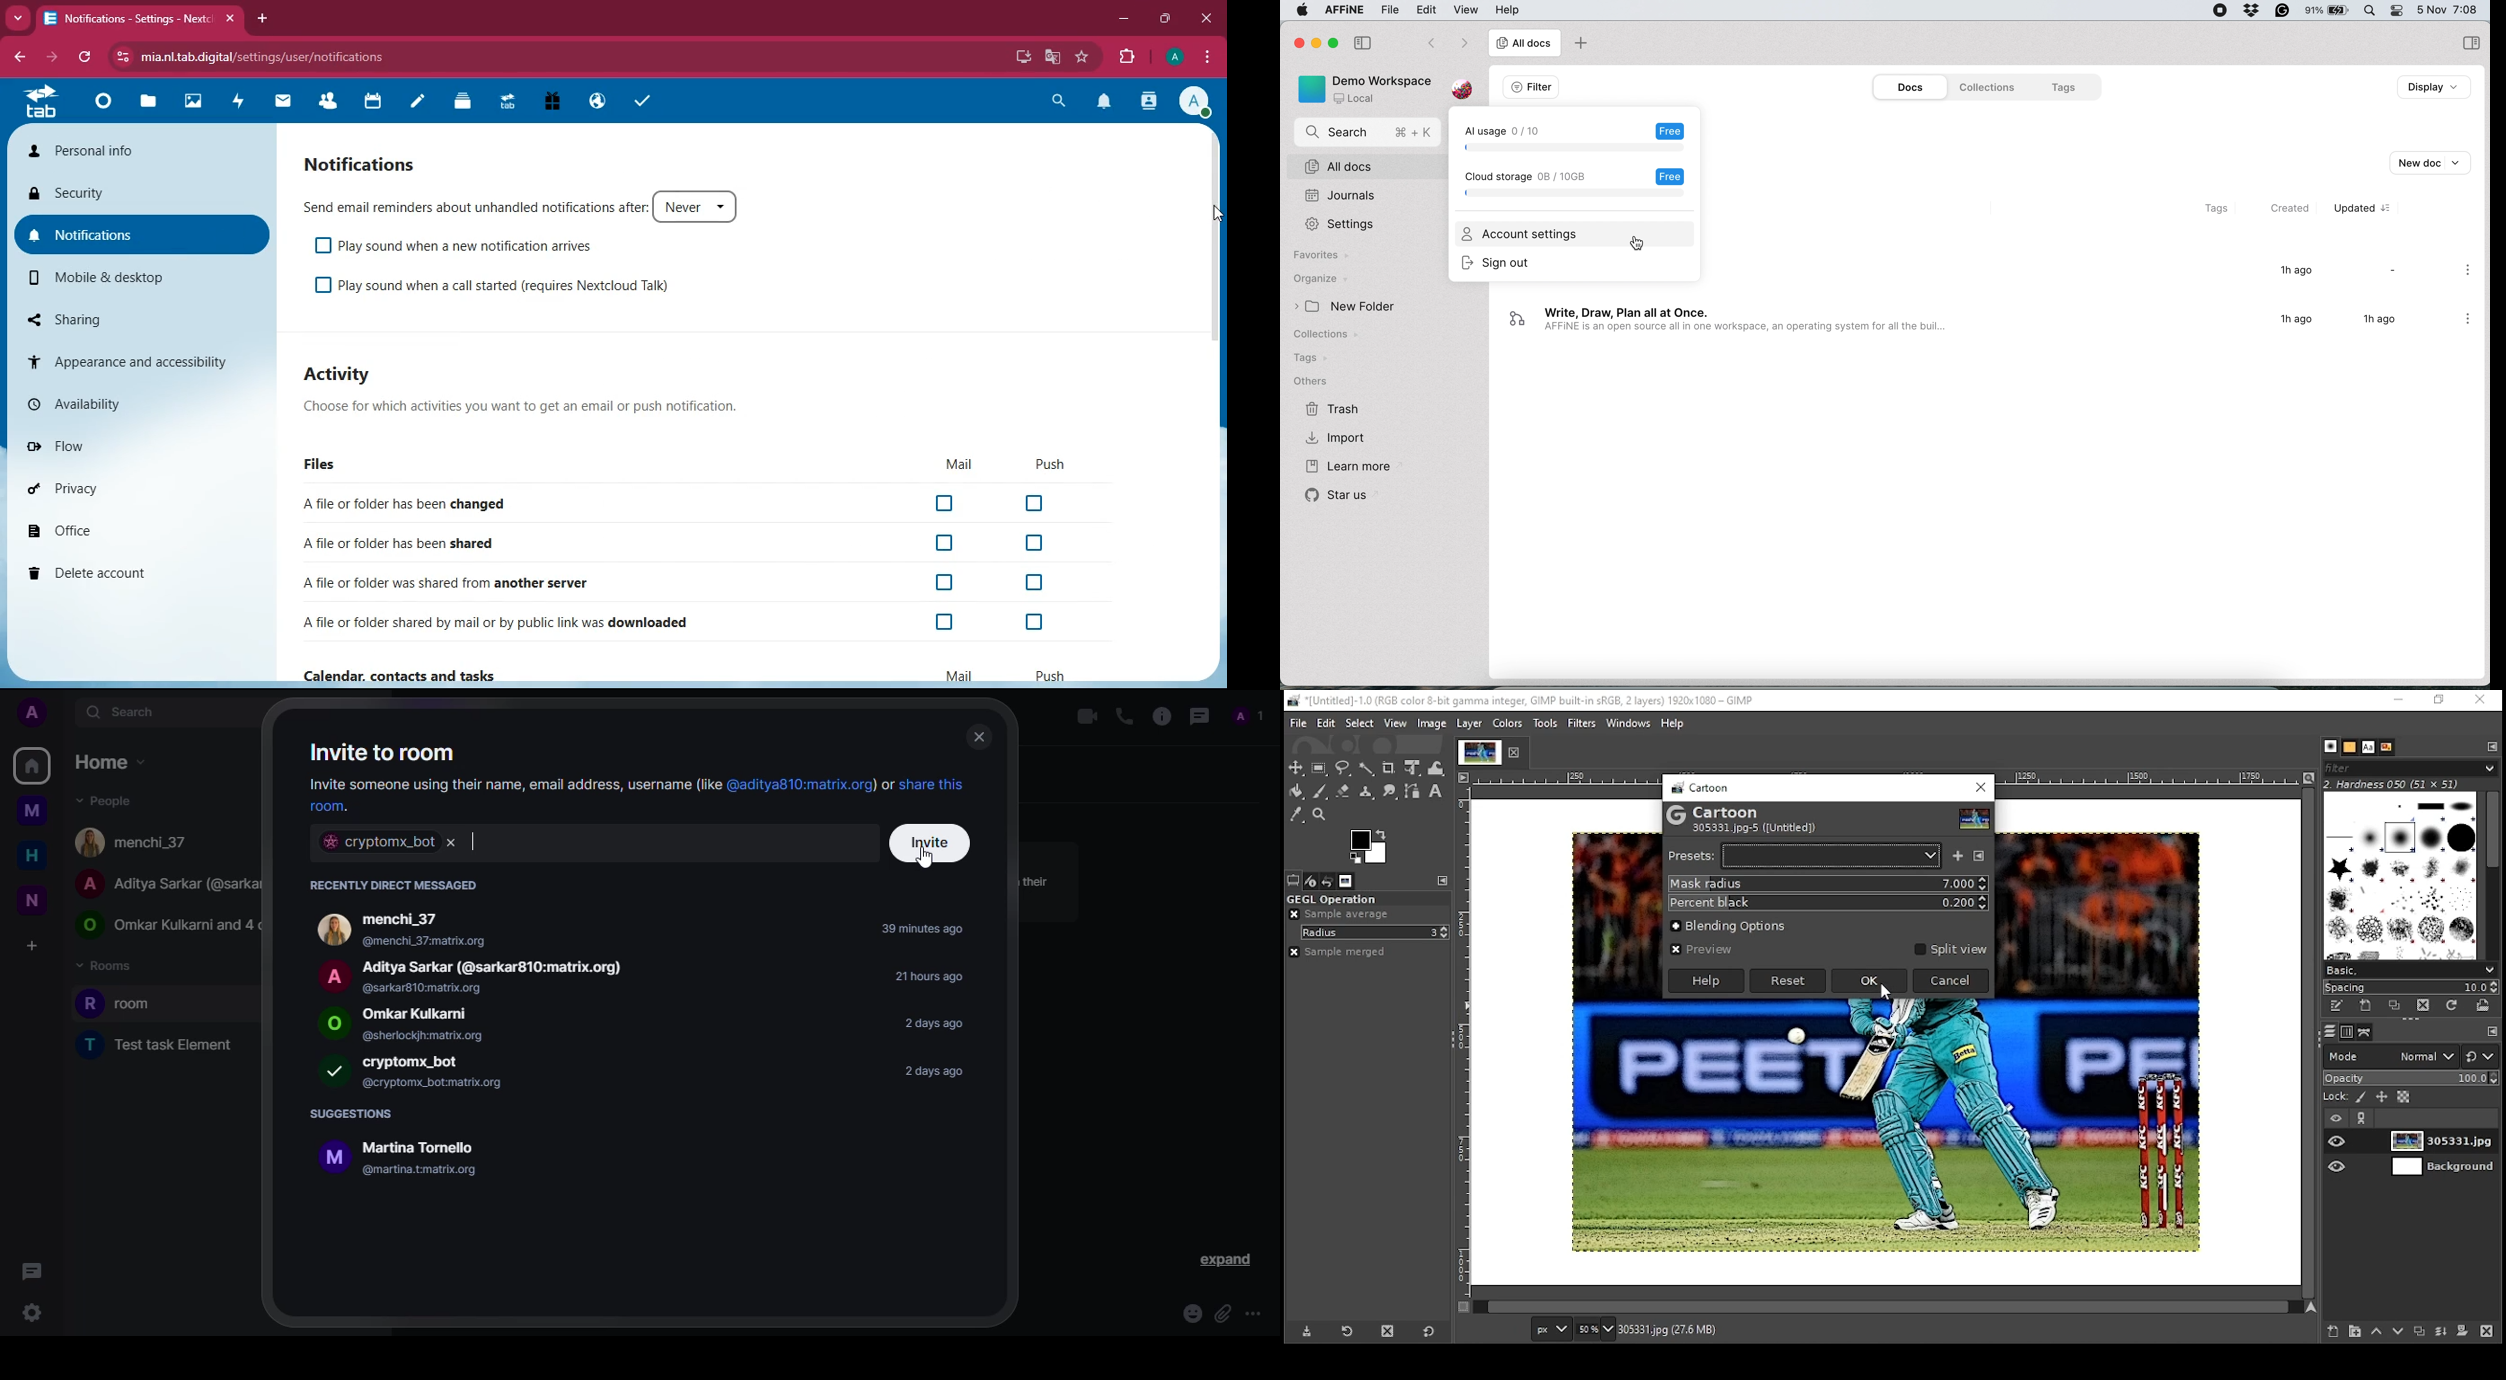 Image resolution: width=2520 pixels, height=1400 pixels. I want to click on options, so click(1208, 57).